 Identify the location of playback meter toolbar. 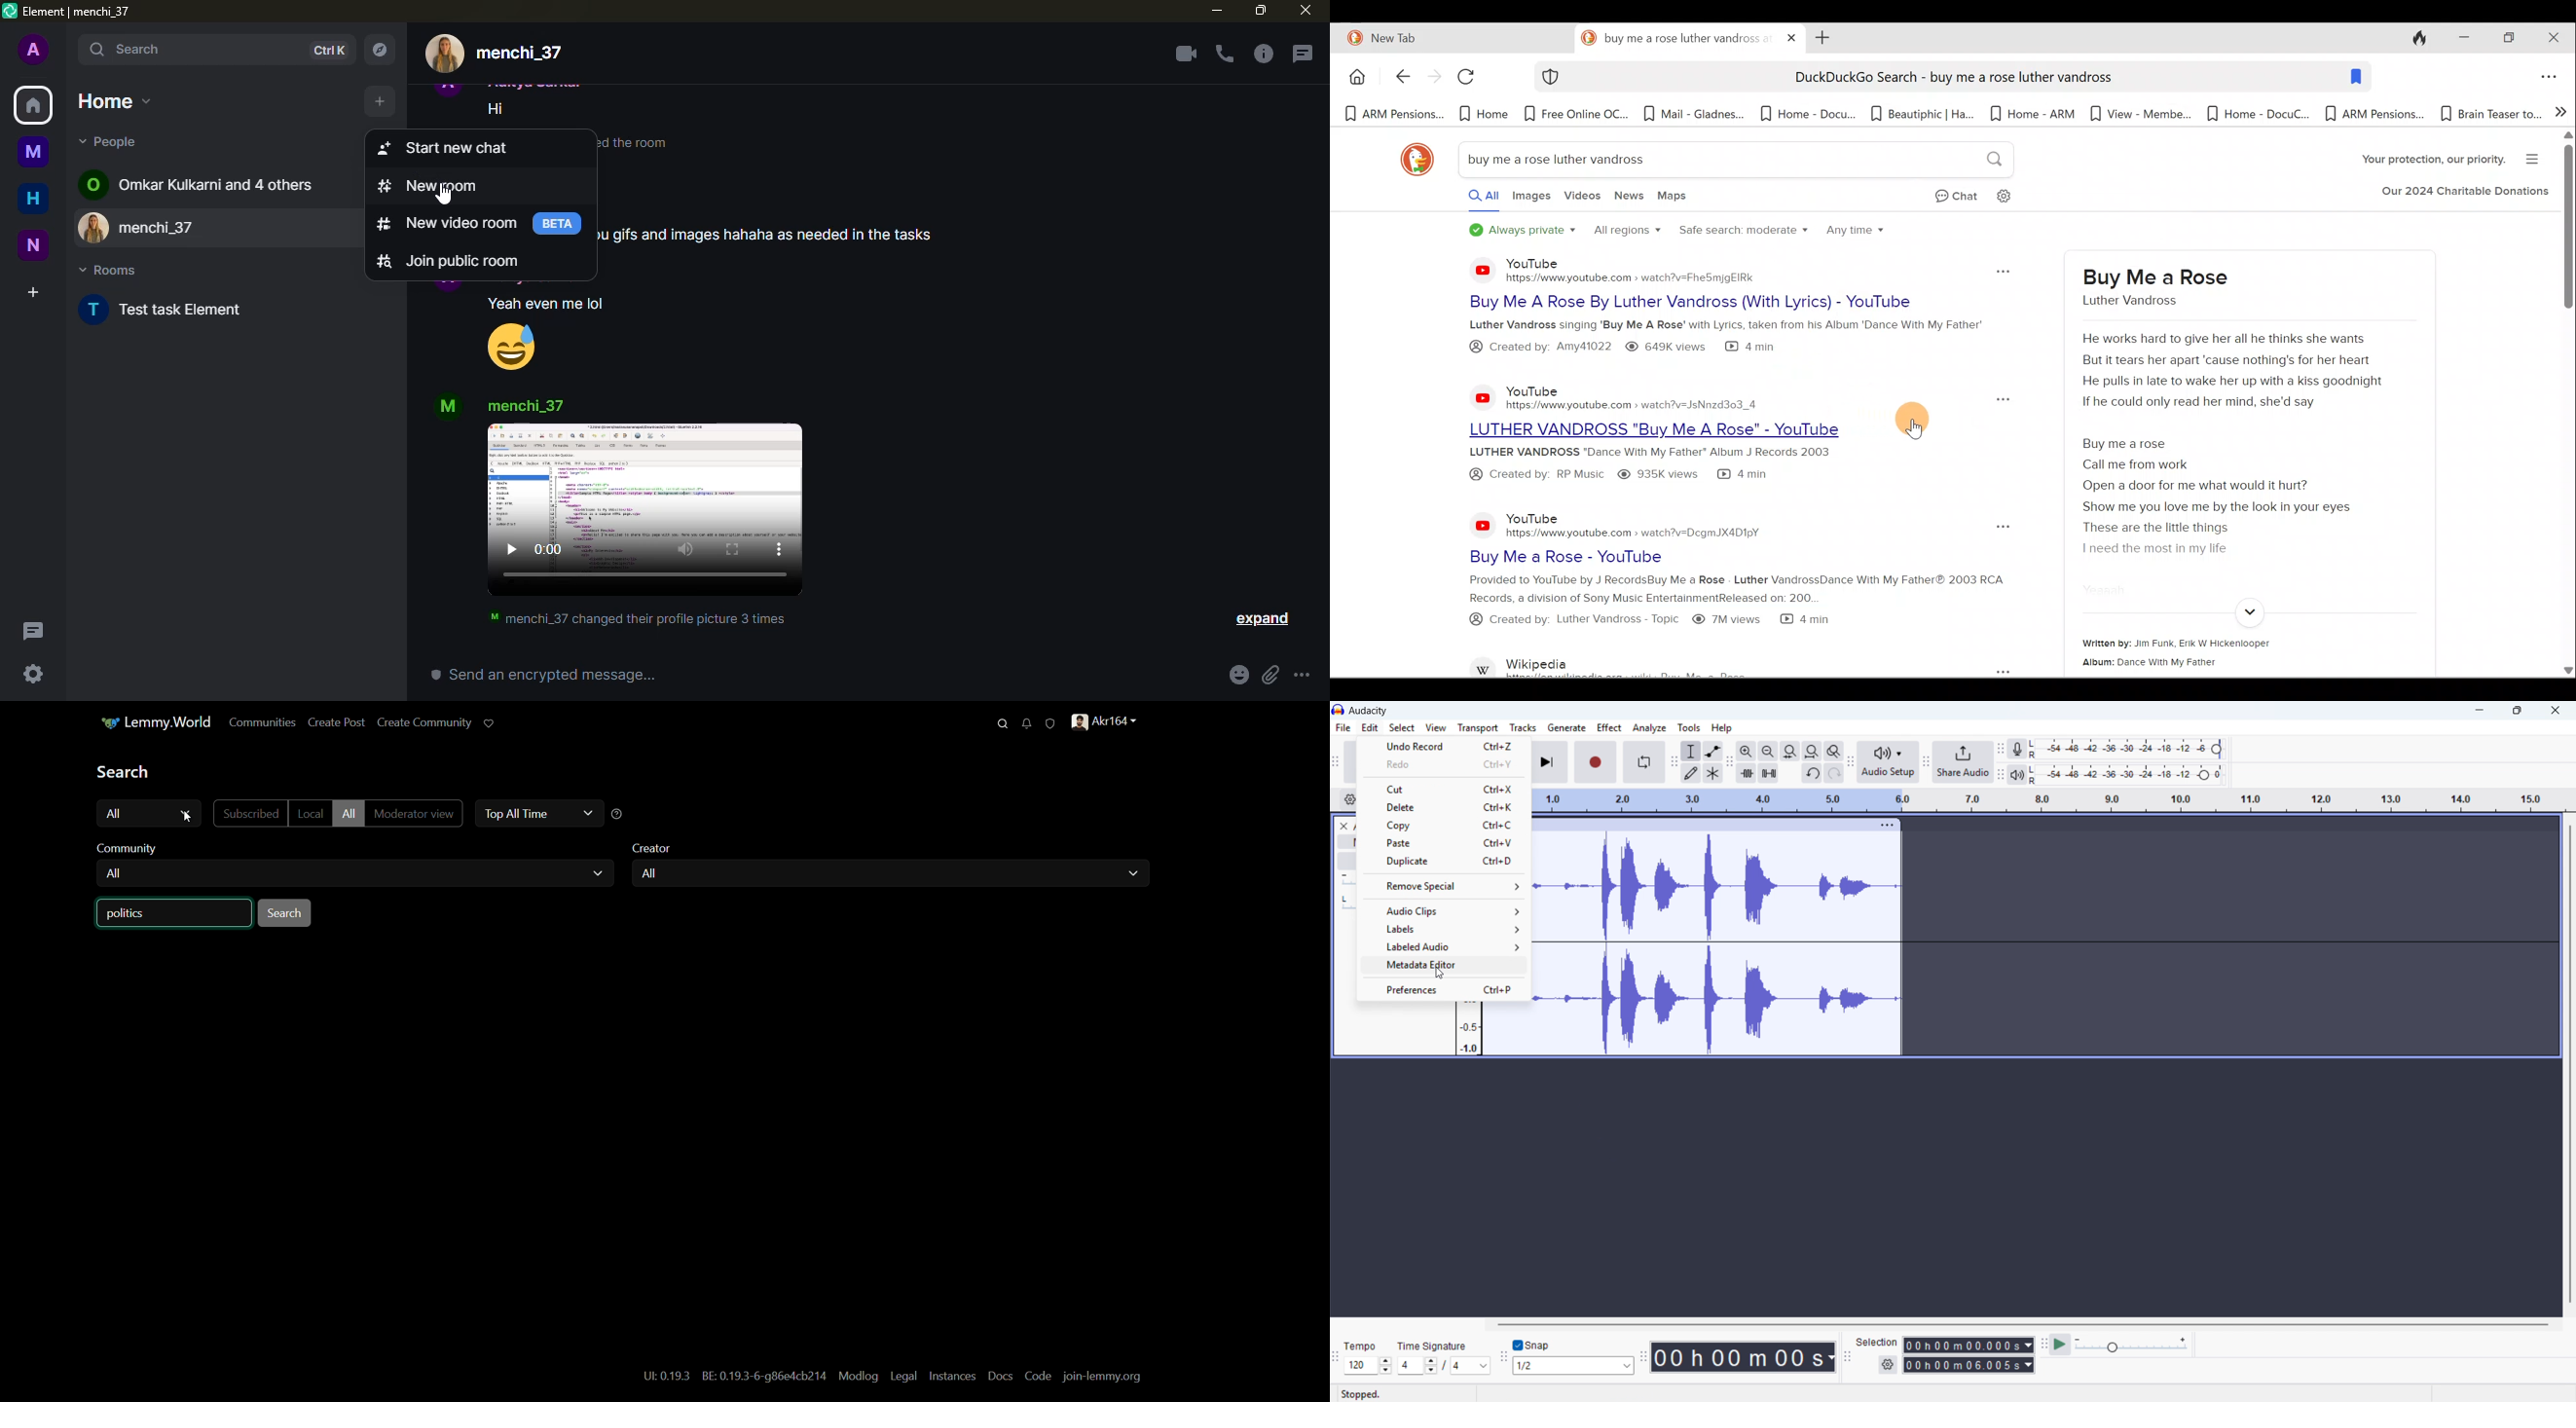
(2000, 775).